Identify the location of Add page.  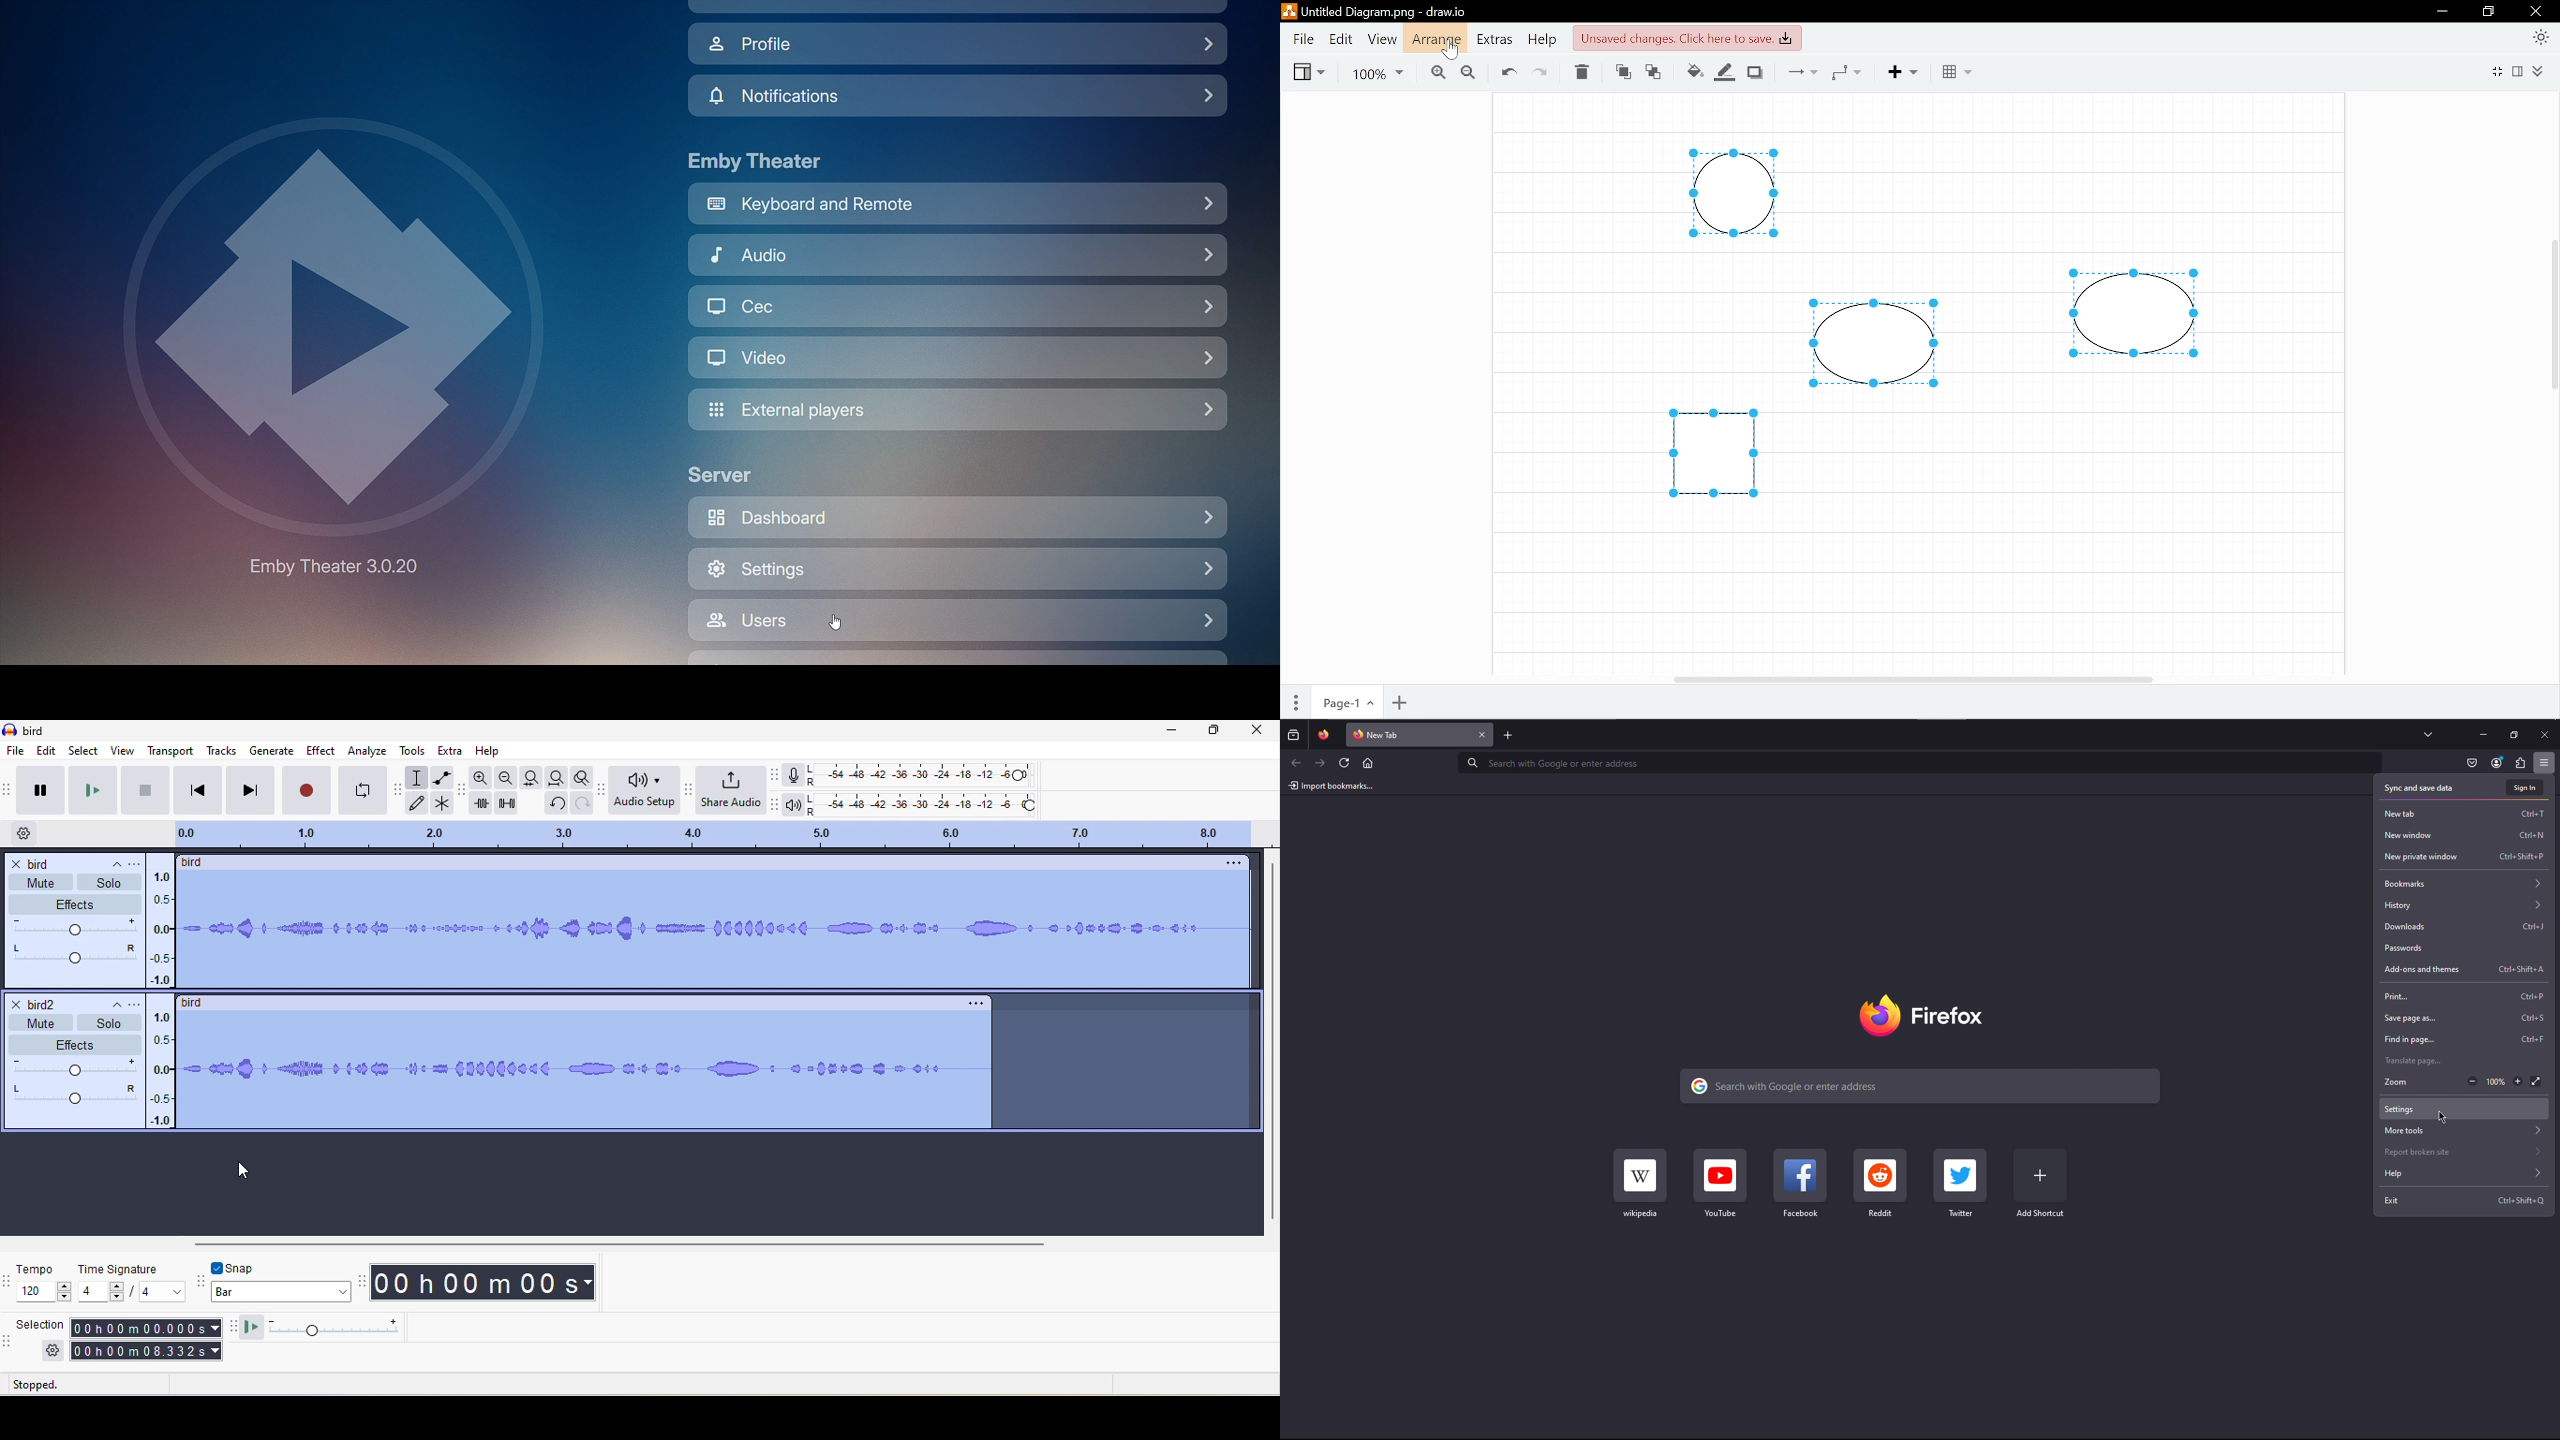
(1401, 703).